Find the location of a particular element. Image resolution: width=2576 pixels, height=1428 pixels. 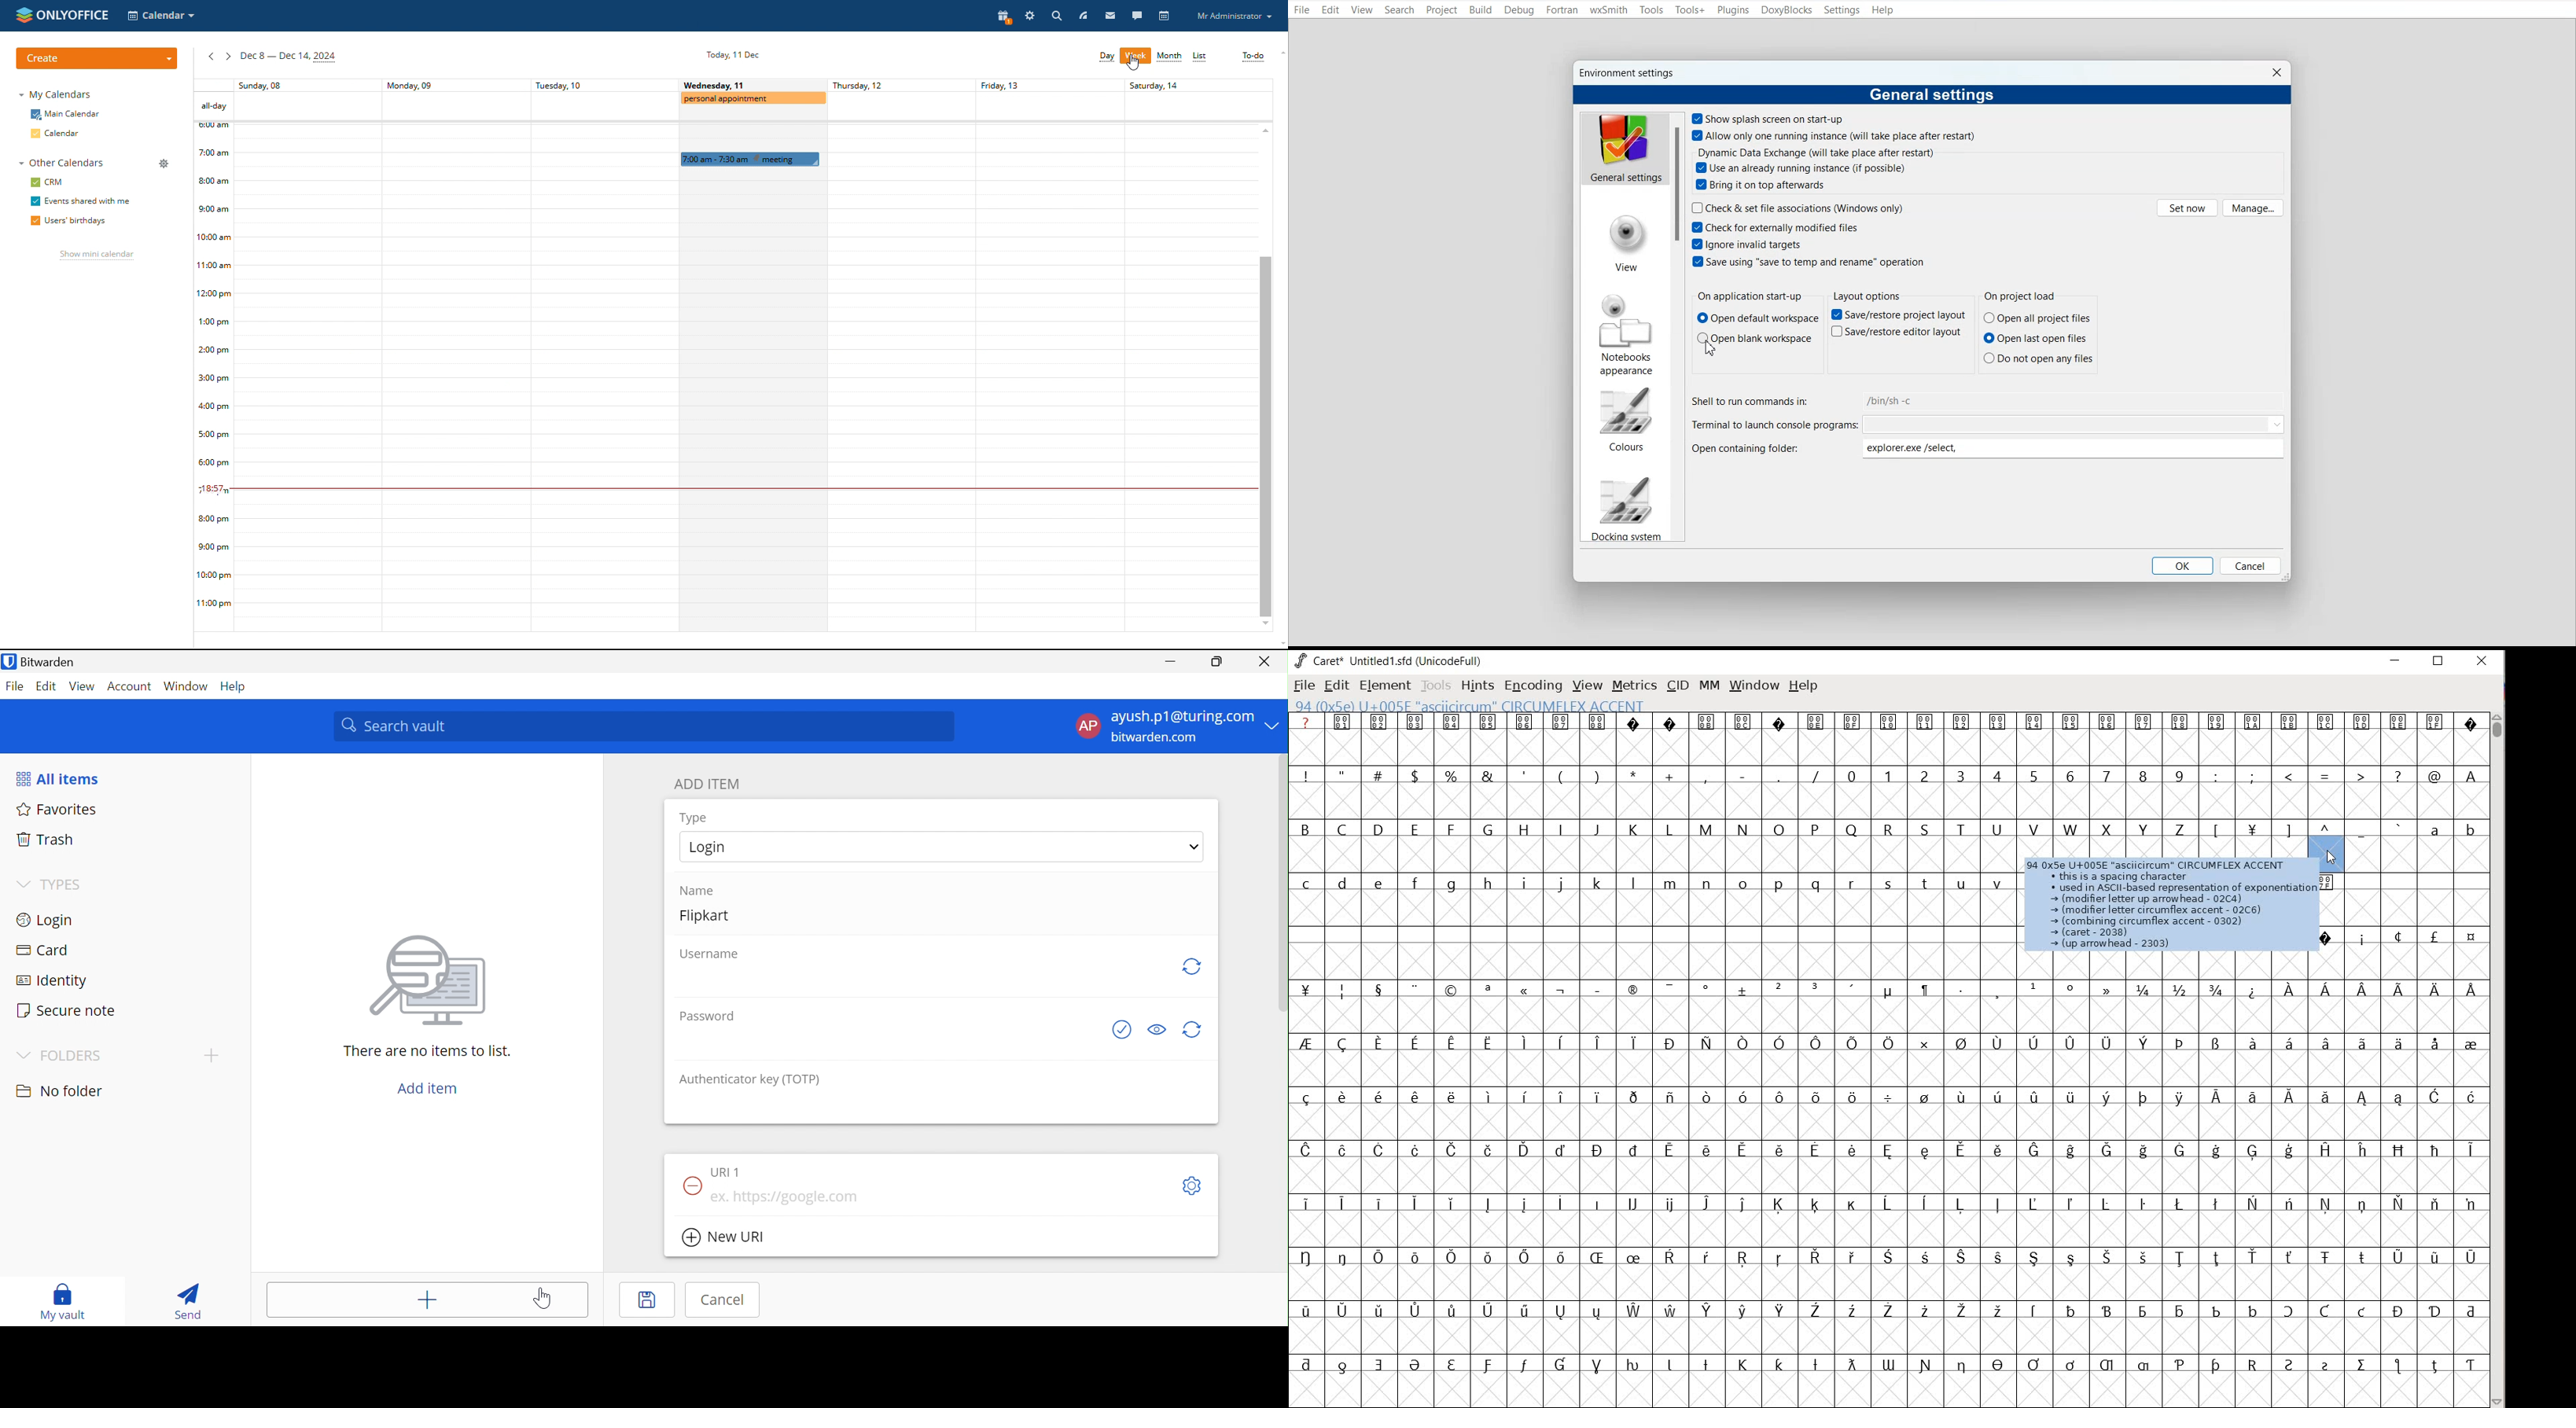

Close is located at coordinates (2276, 72).